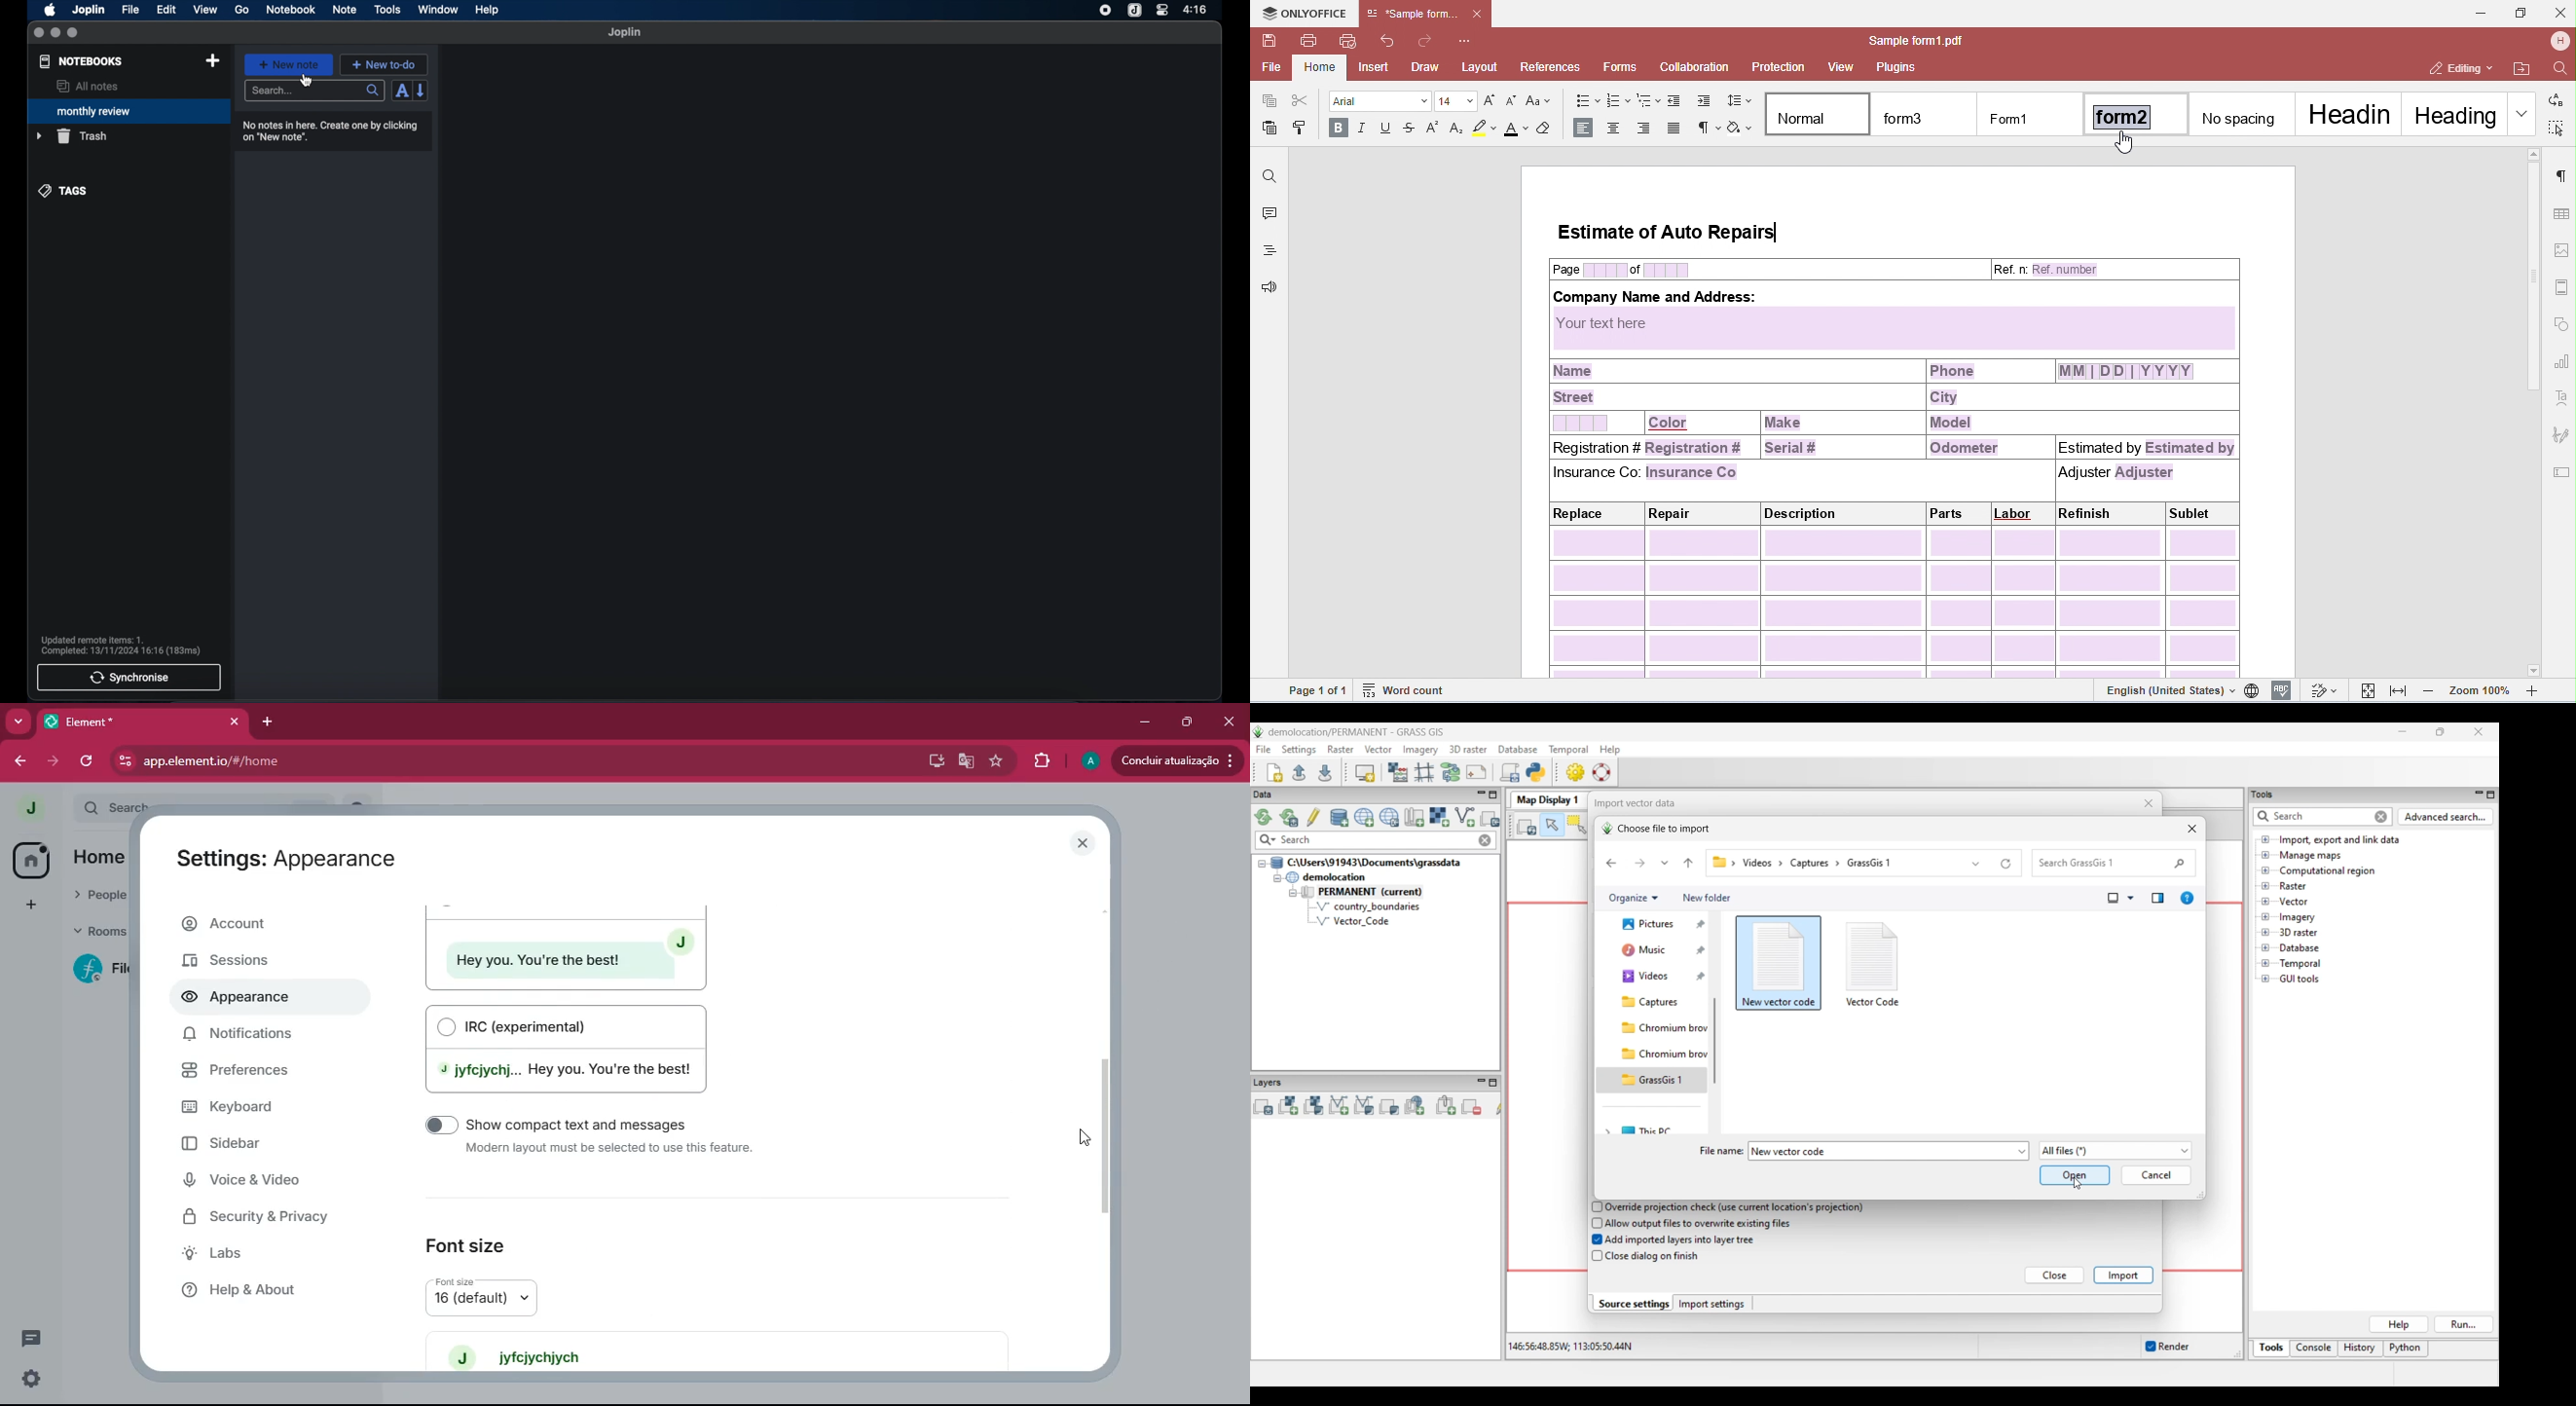 The height and width of the screenshot is (1428, 2576). What do you see at coordinates (387, 9) in the screenshot?
I see `tools` at bounding box center [387, 9].